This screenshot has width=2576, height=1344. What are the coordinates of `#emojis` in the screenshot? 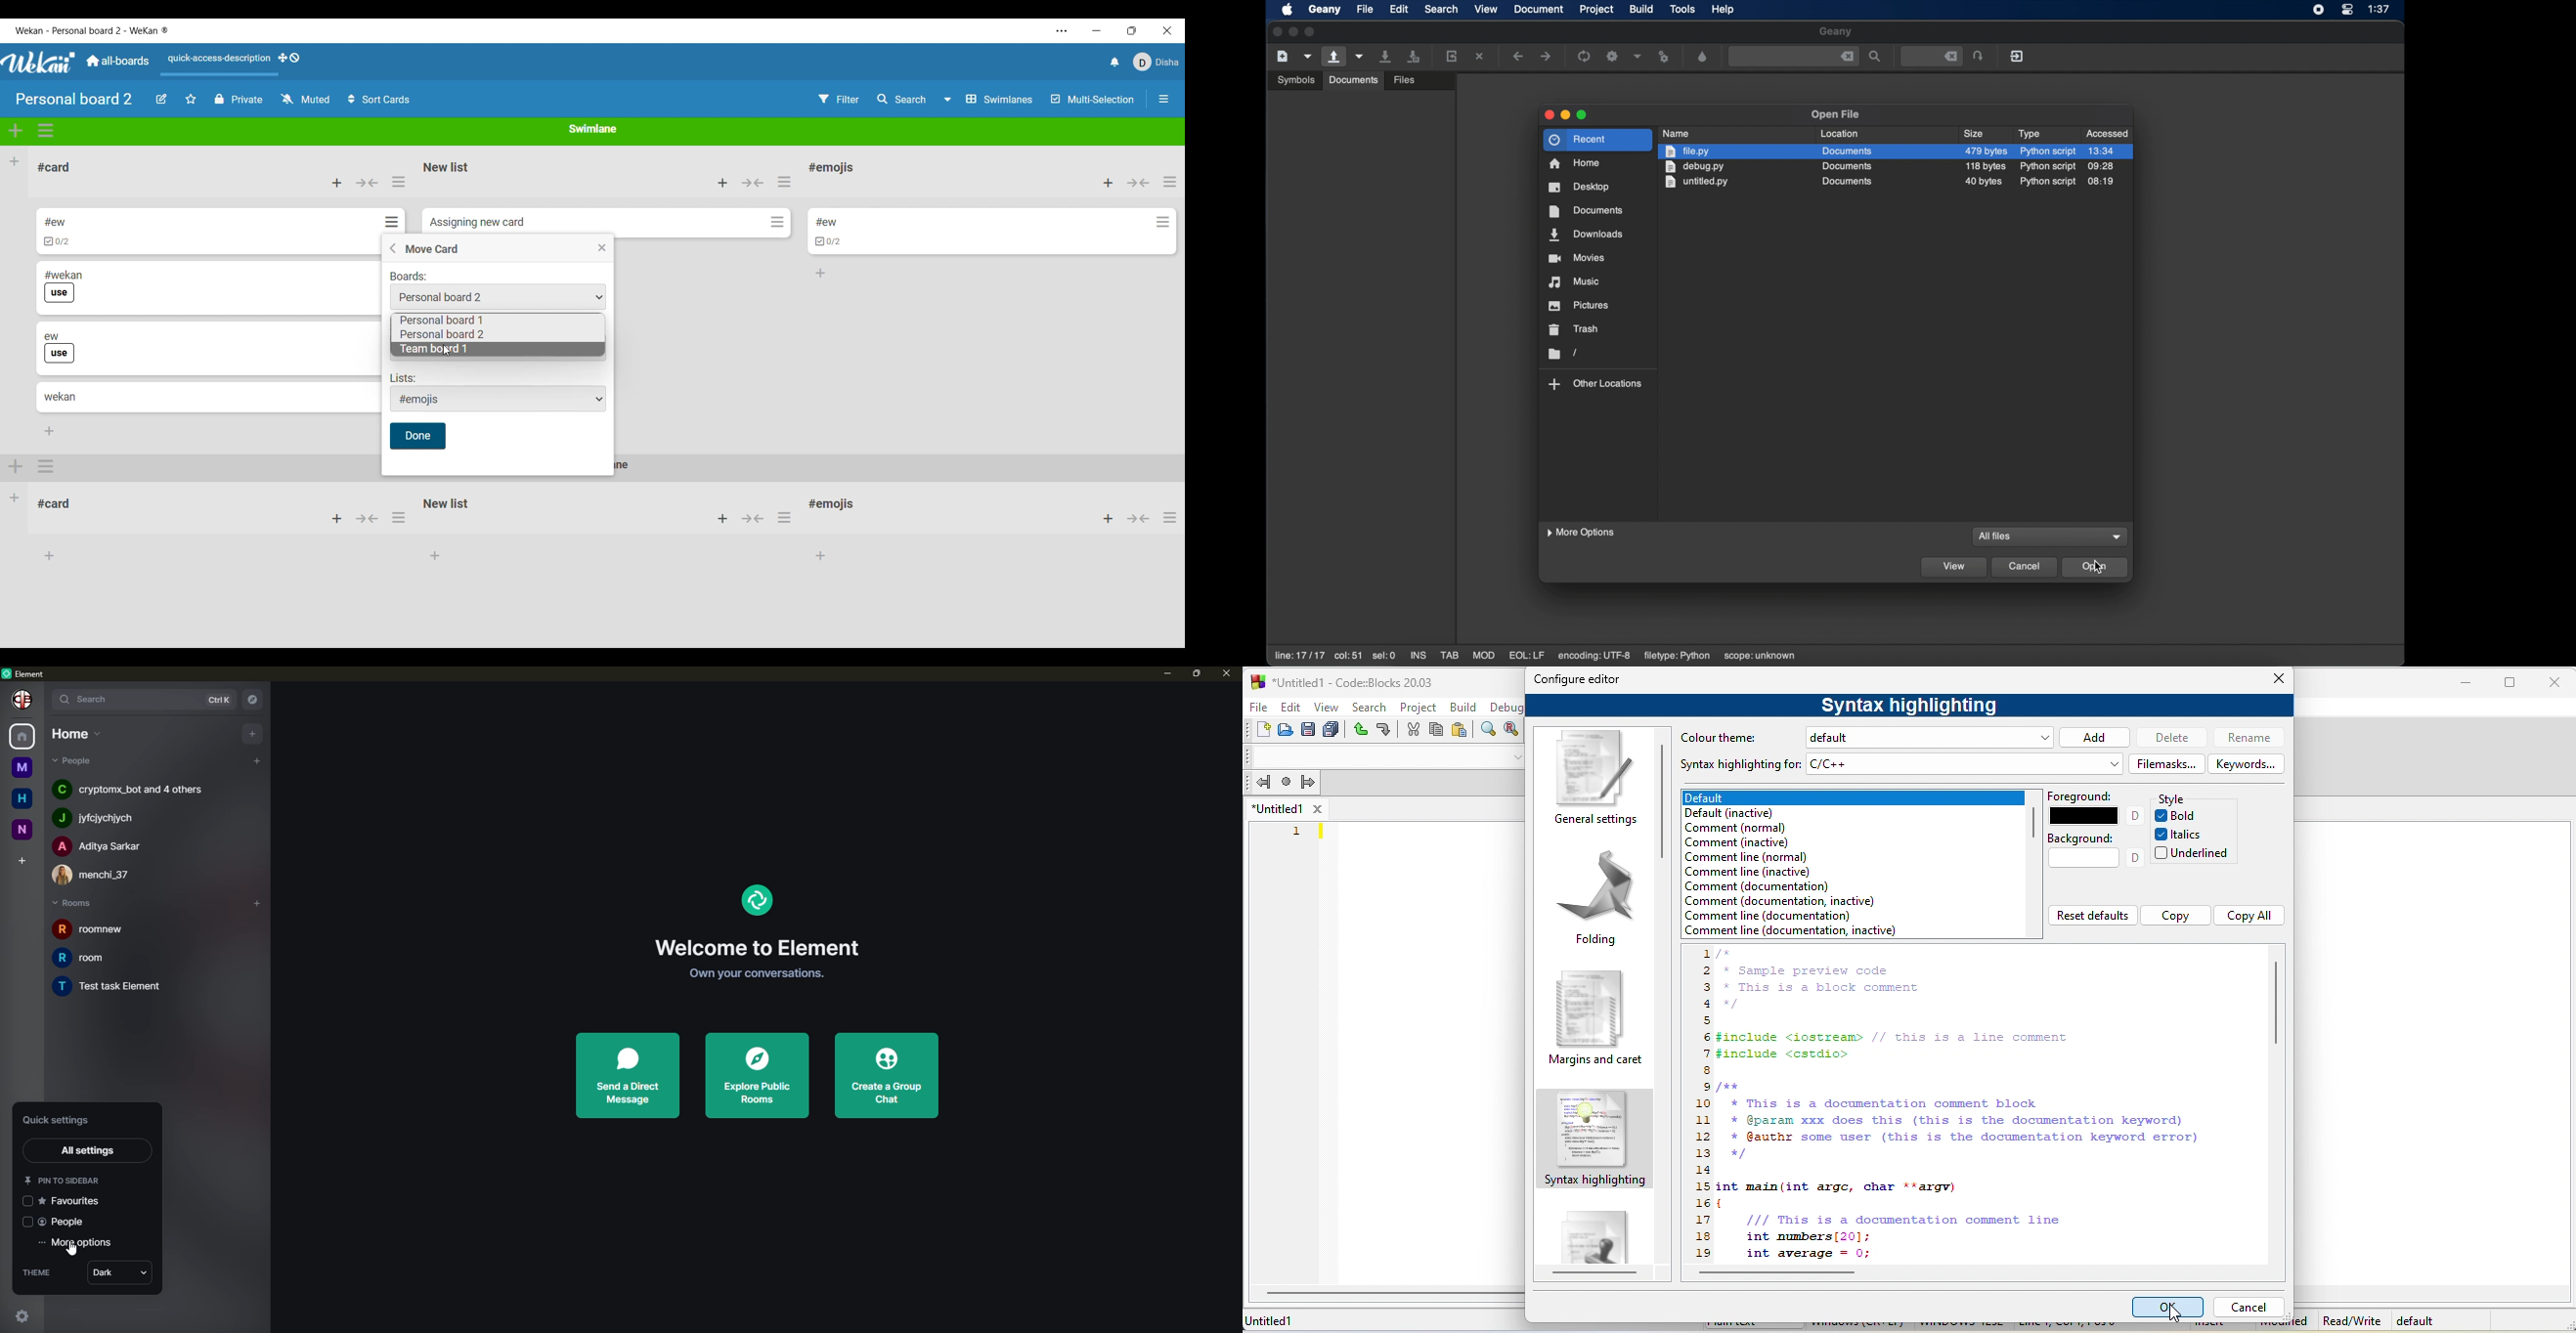 It's located at (836, 507).